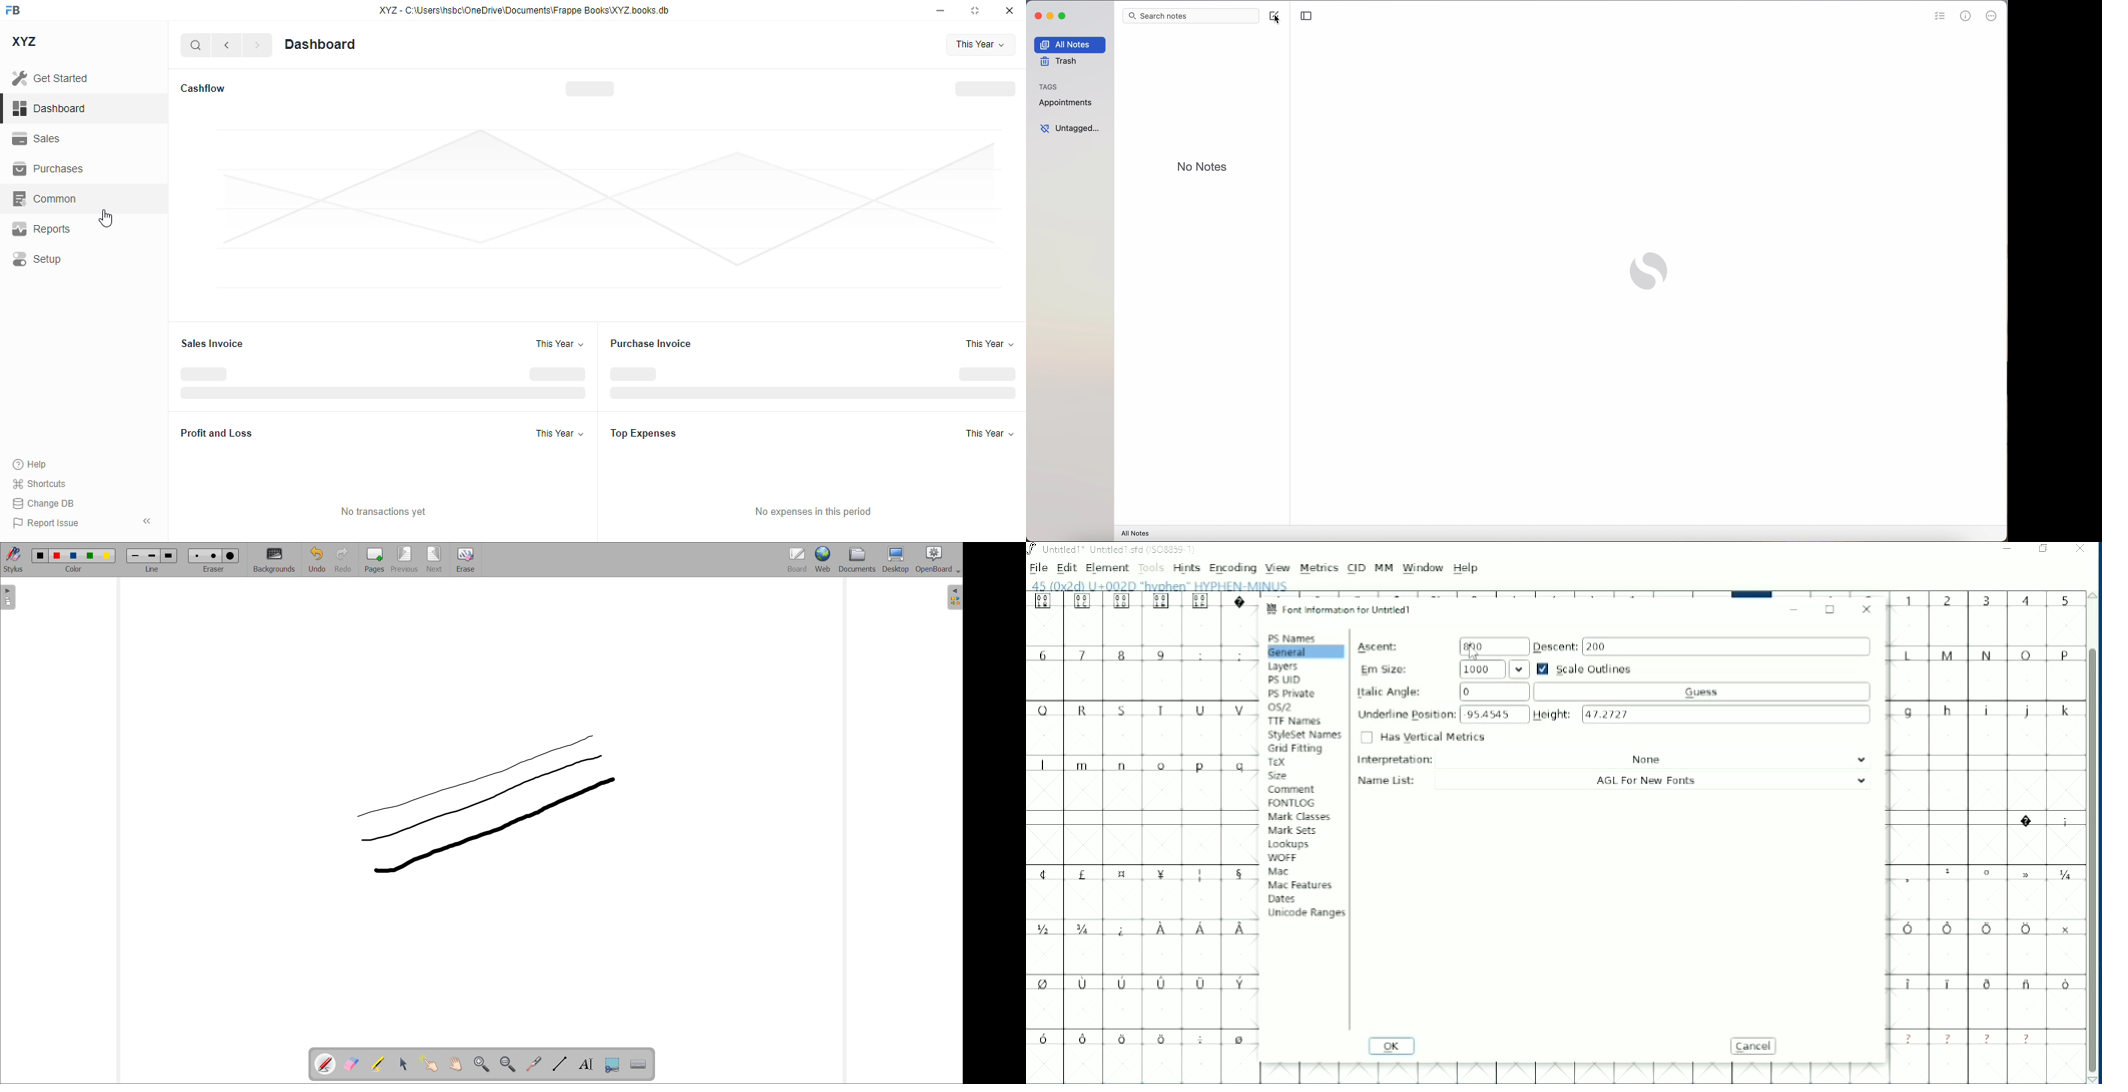 The height and width of the screenshot is (1092, 2128). I want to click on next, so click(258, 45).